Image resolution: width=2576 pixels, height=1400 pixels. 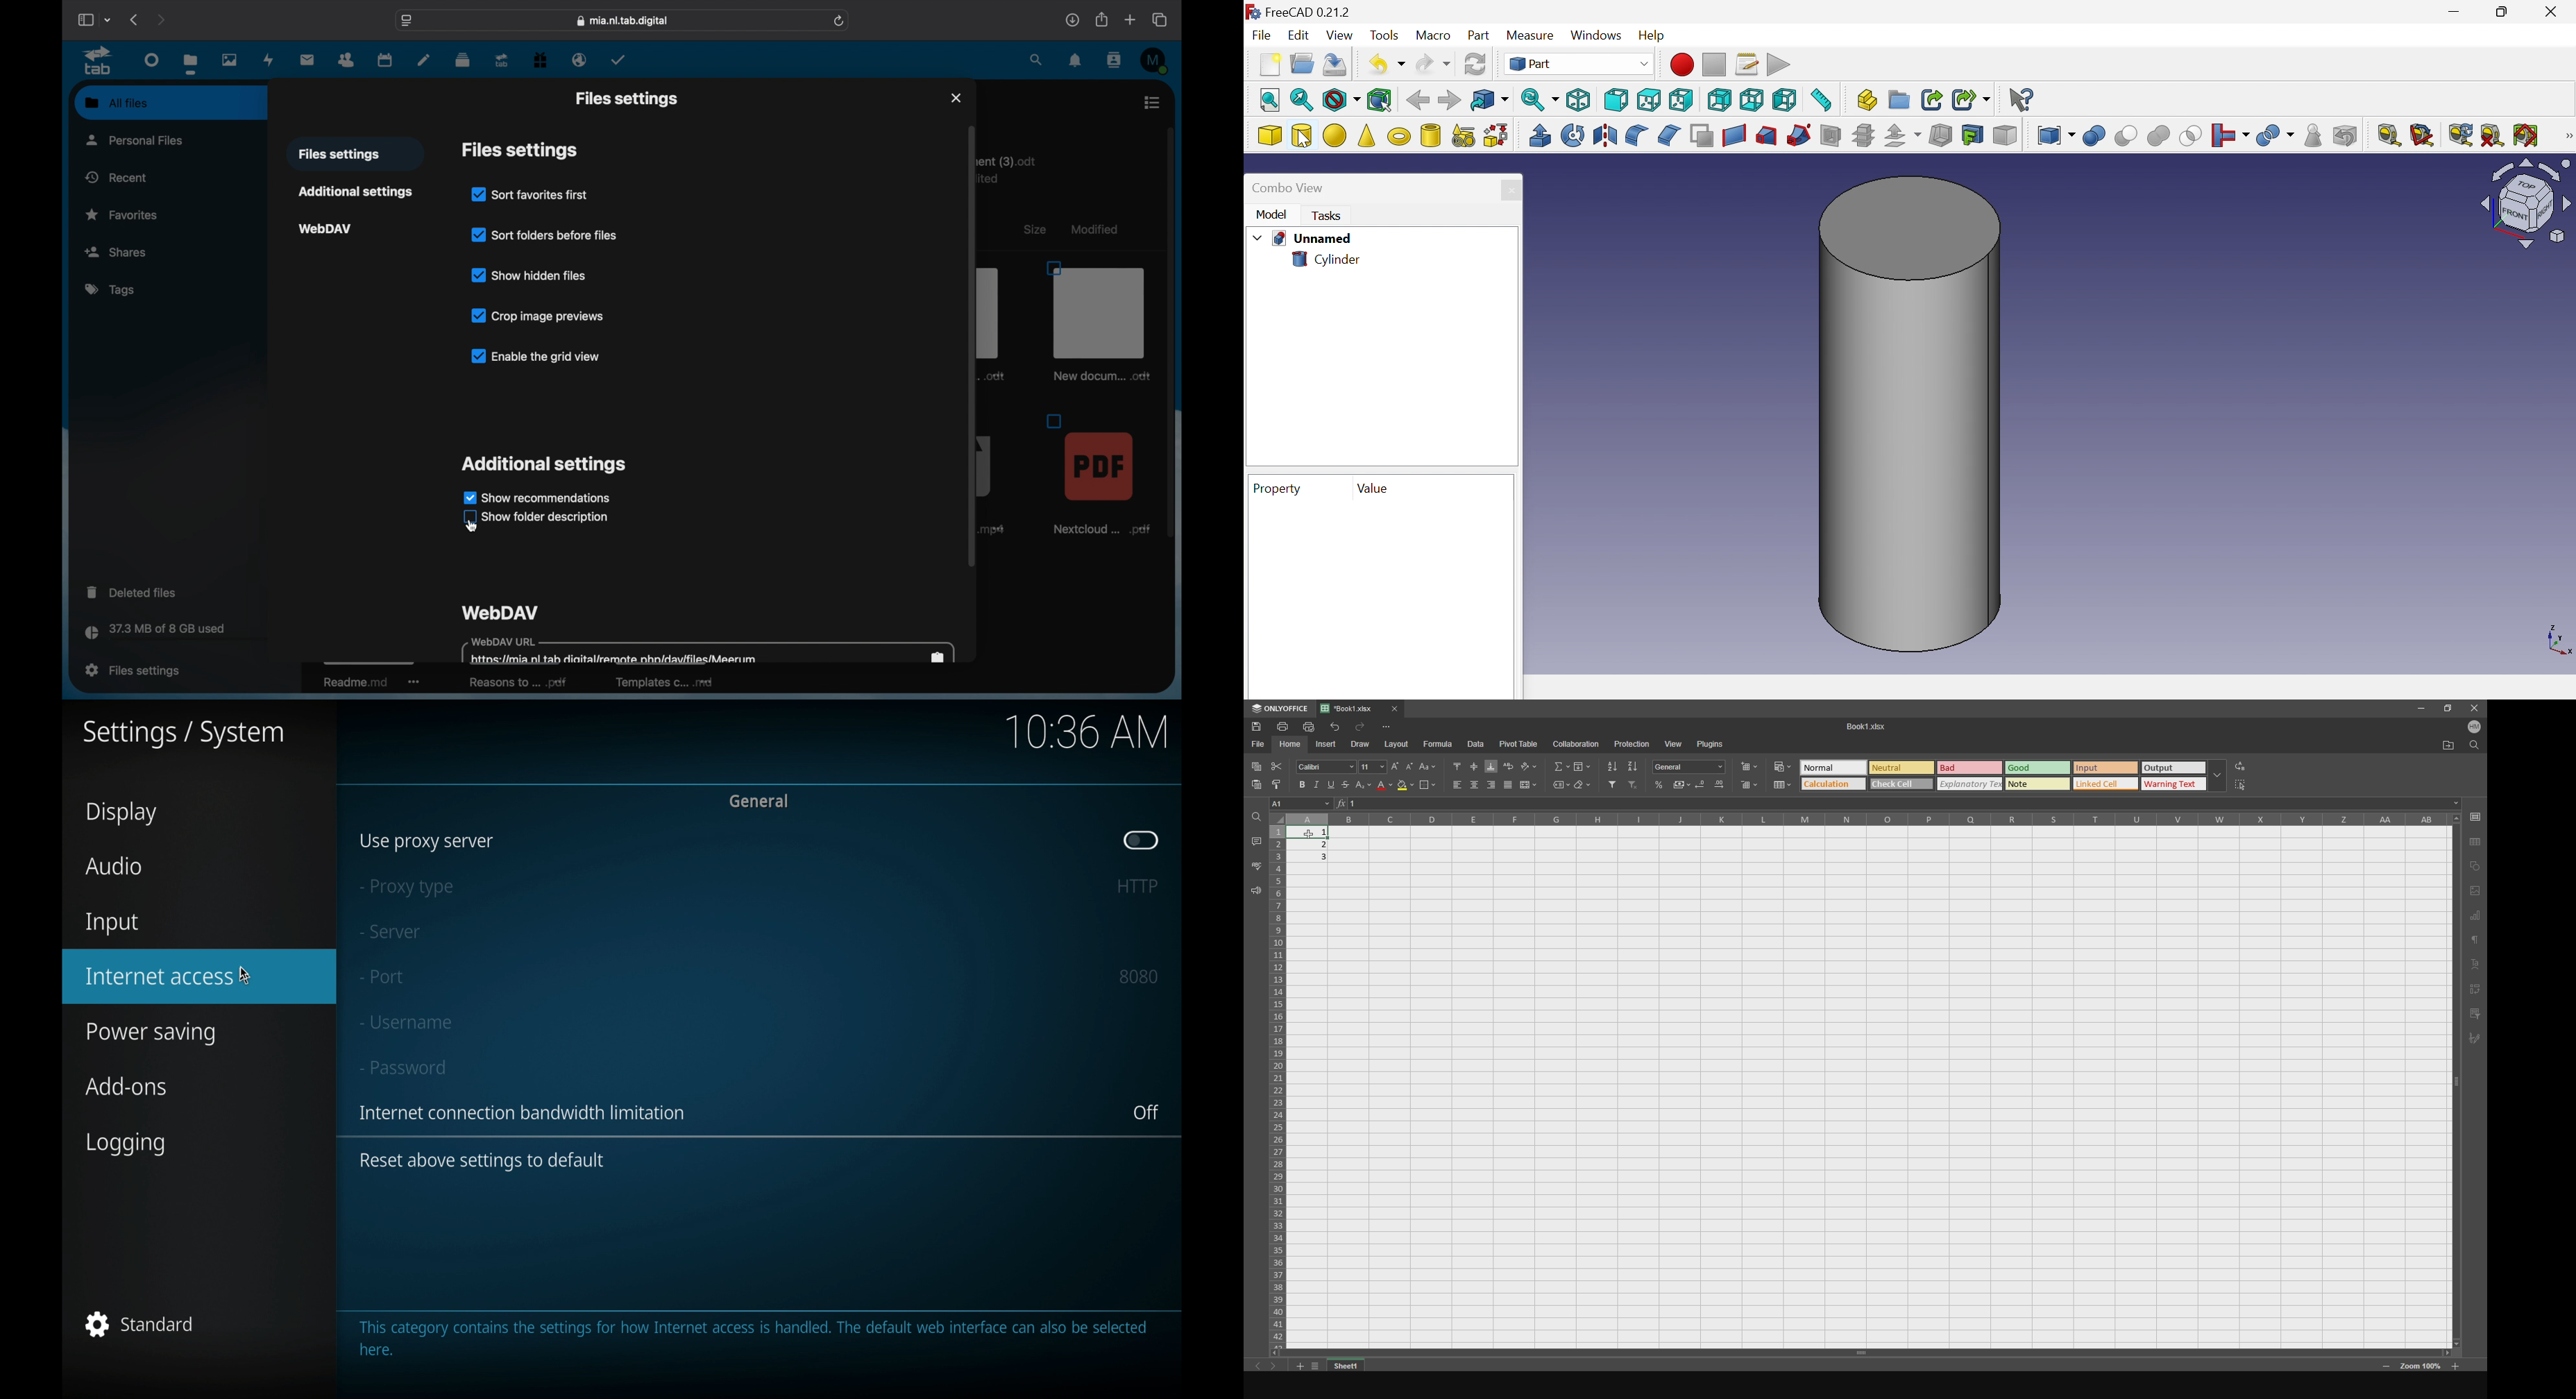 I want to click on Cube image, so click(x=2527, y=203).